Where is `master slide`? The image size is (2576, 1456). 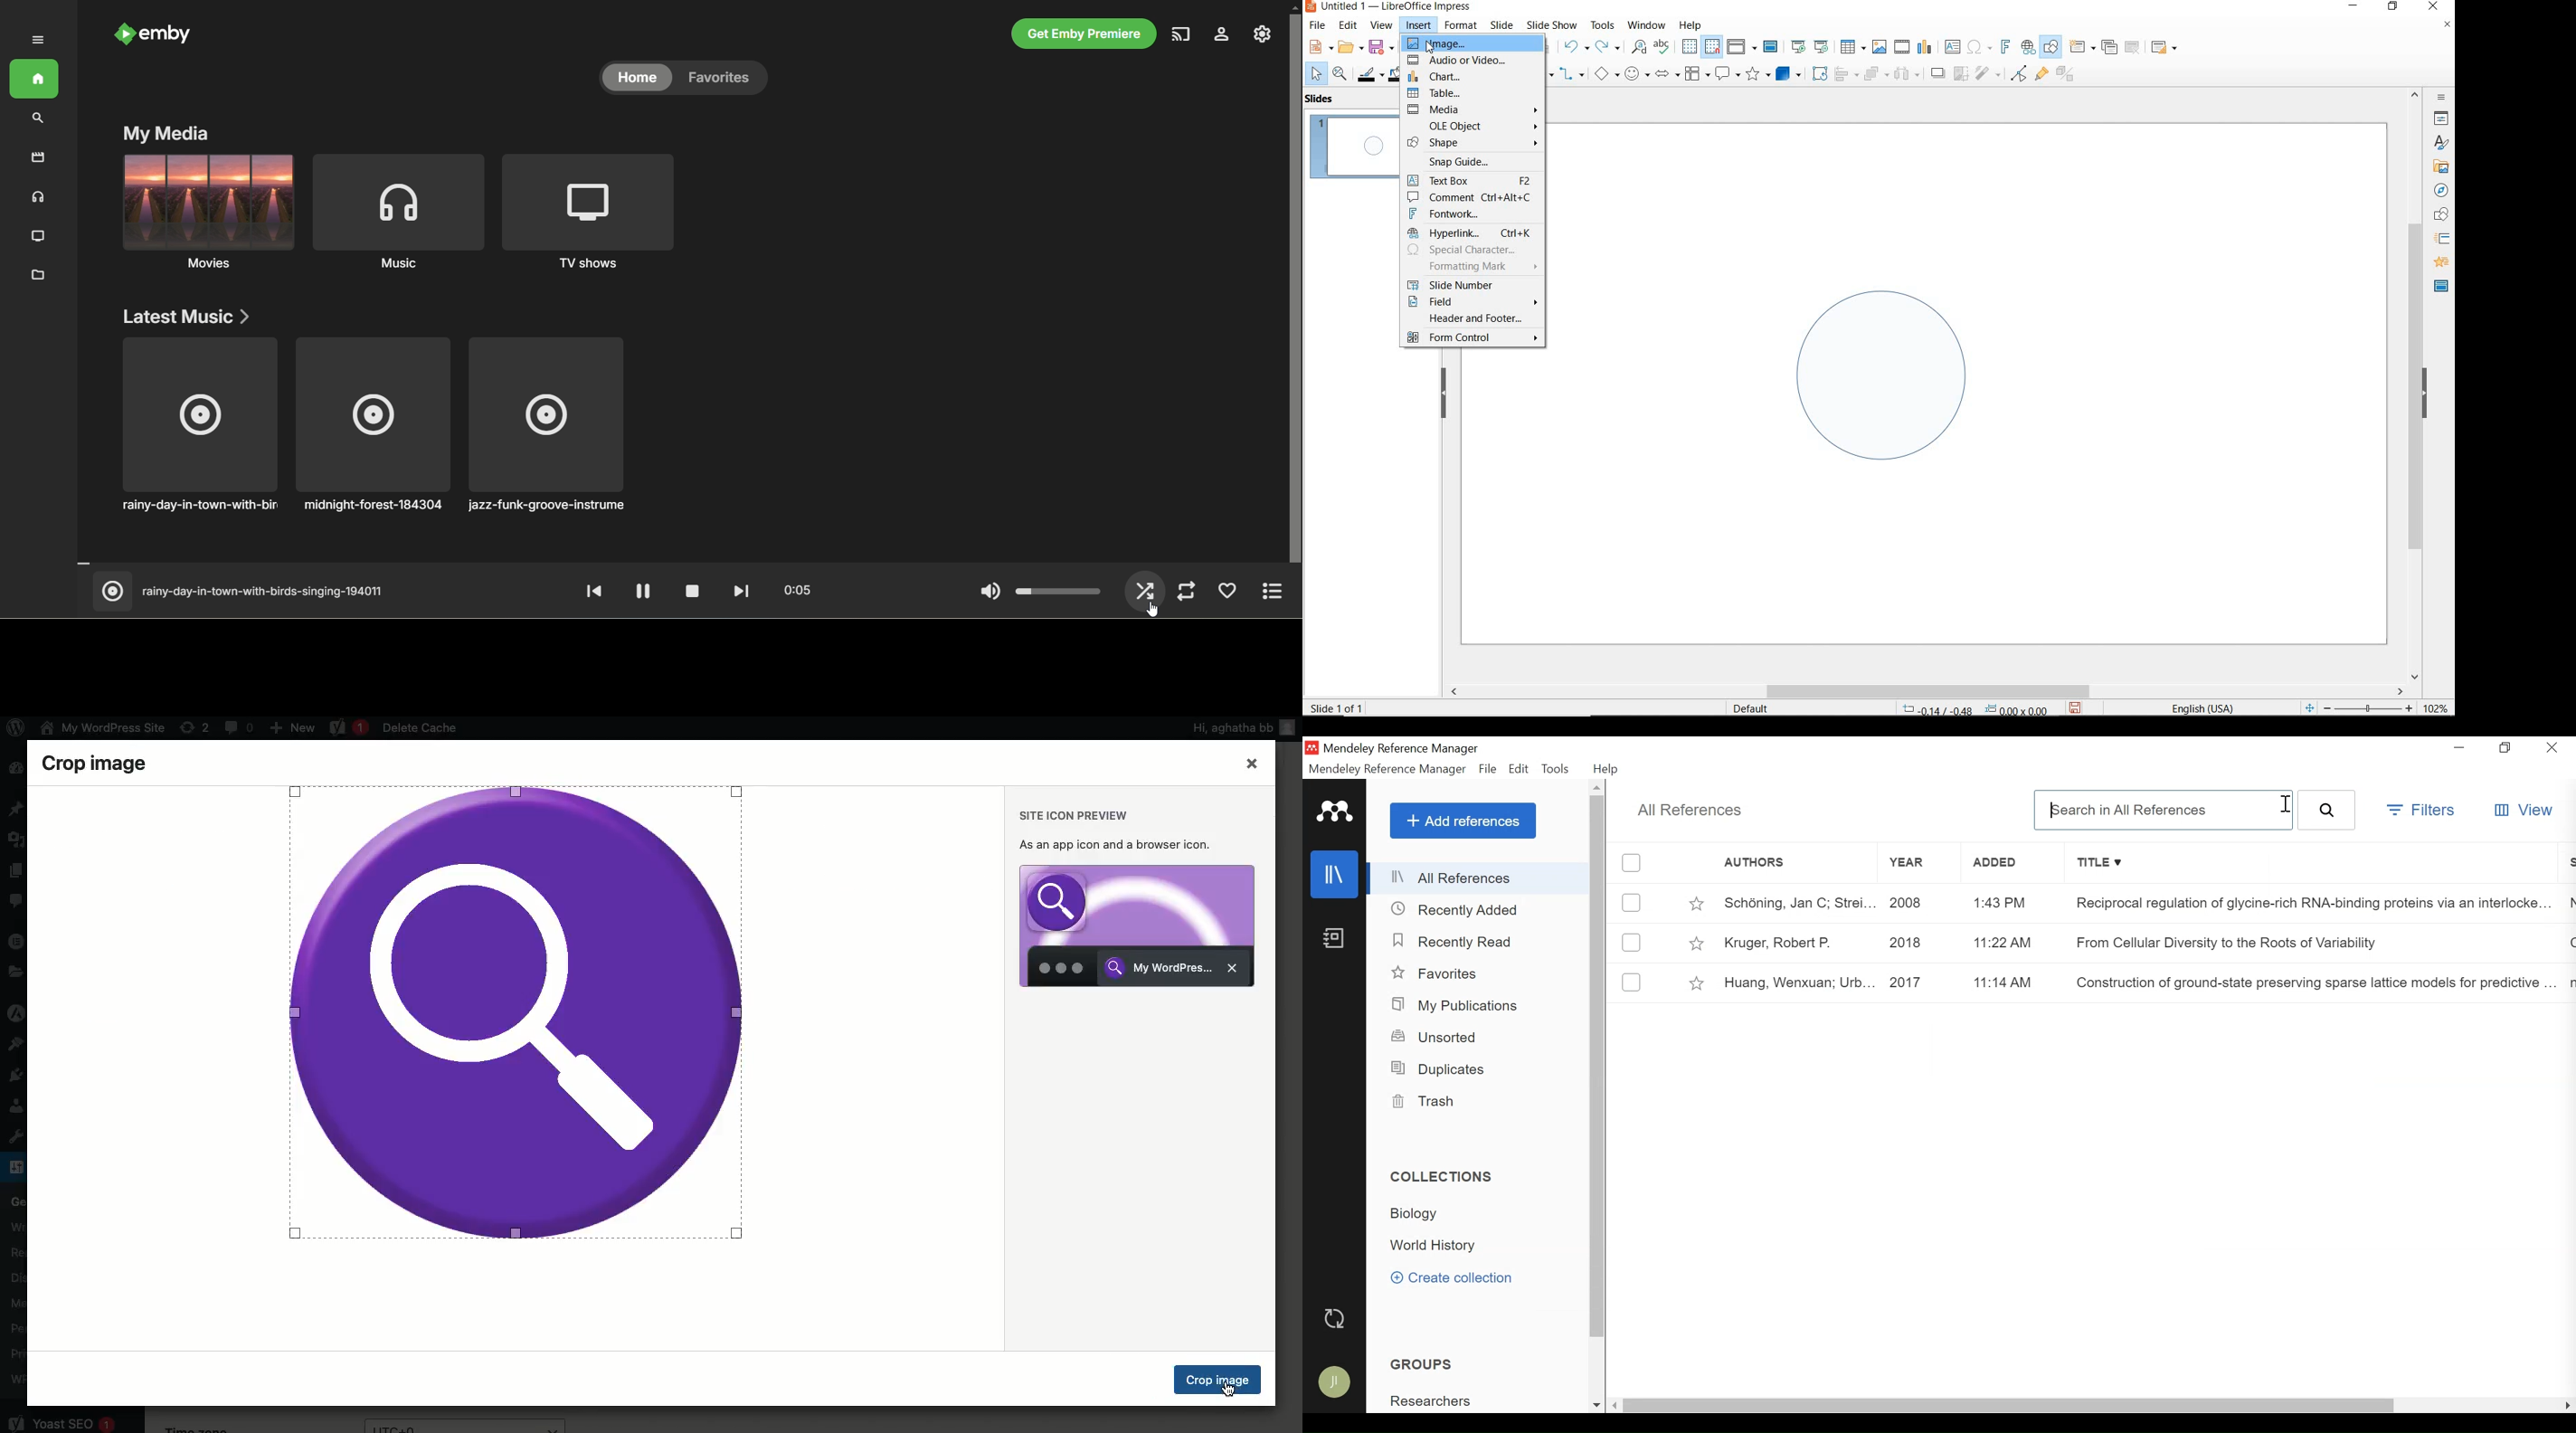 master slide is located at coordinates (1772, 47).